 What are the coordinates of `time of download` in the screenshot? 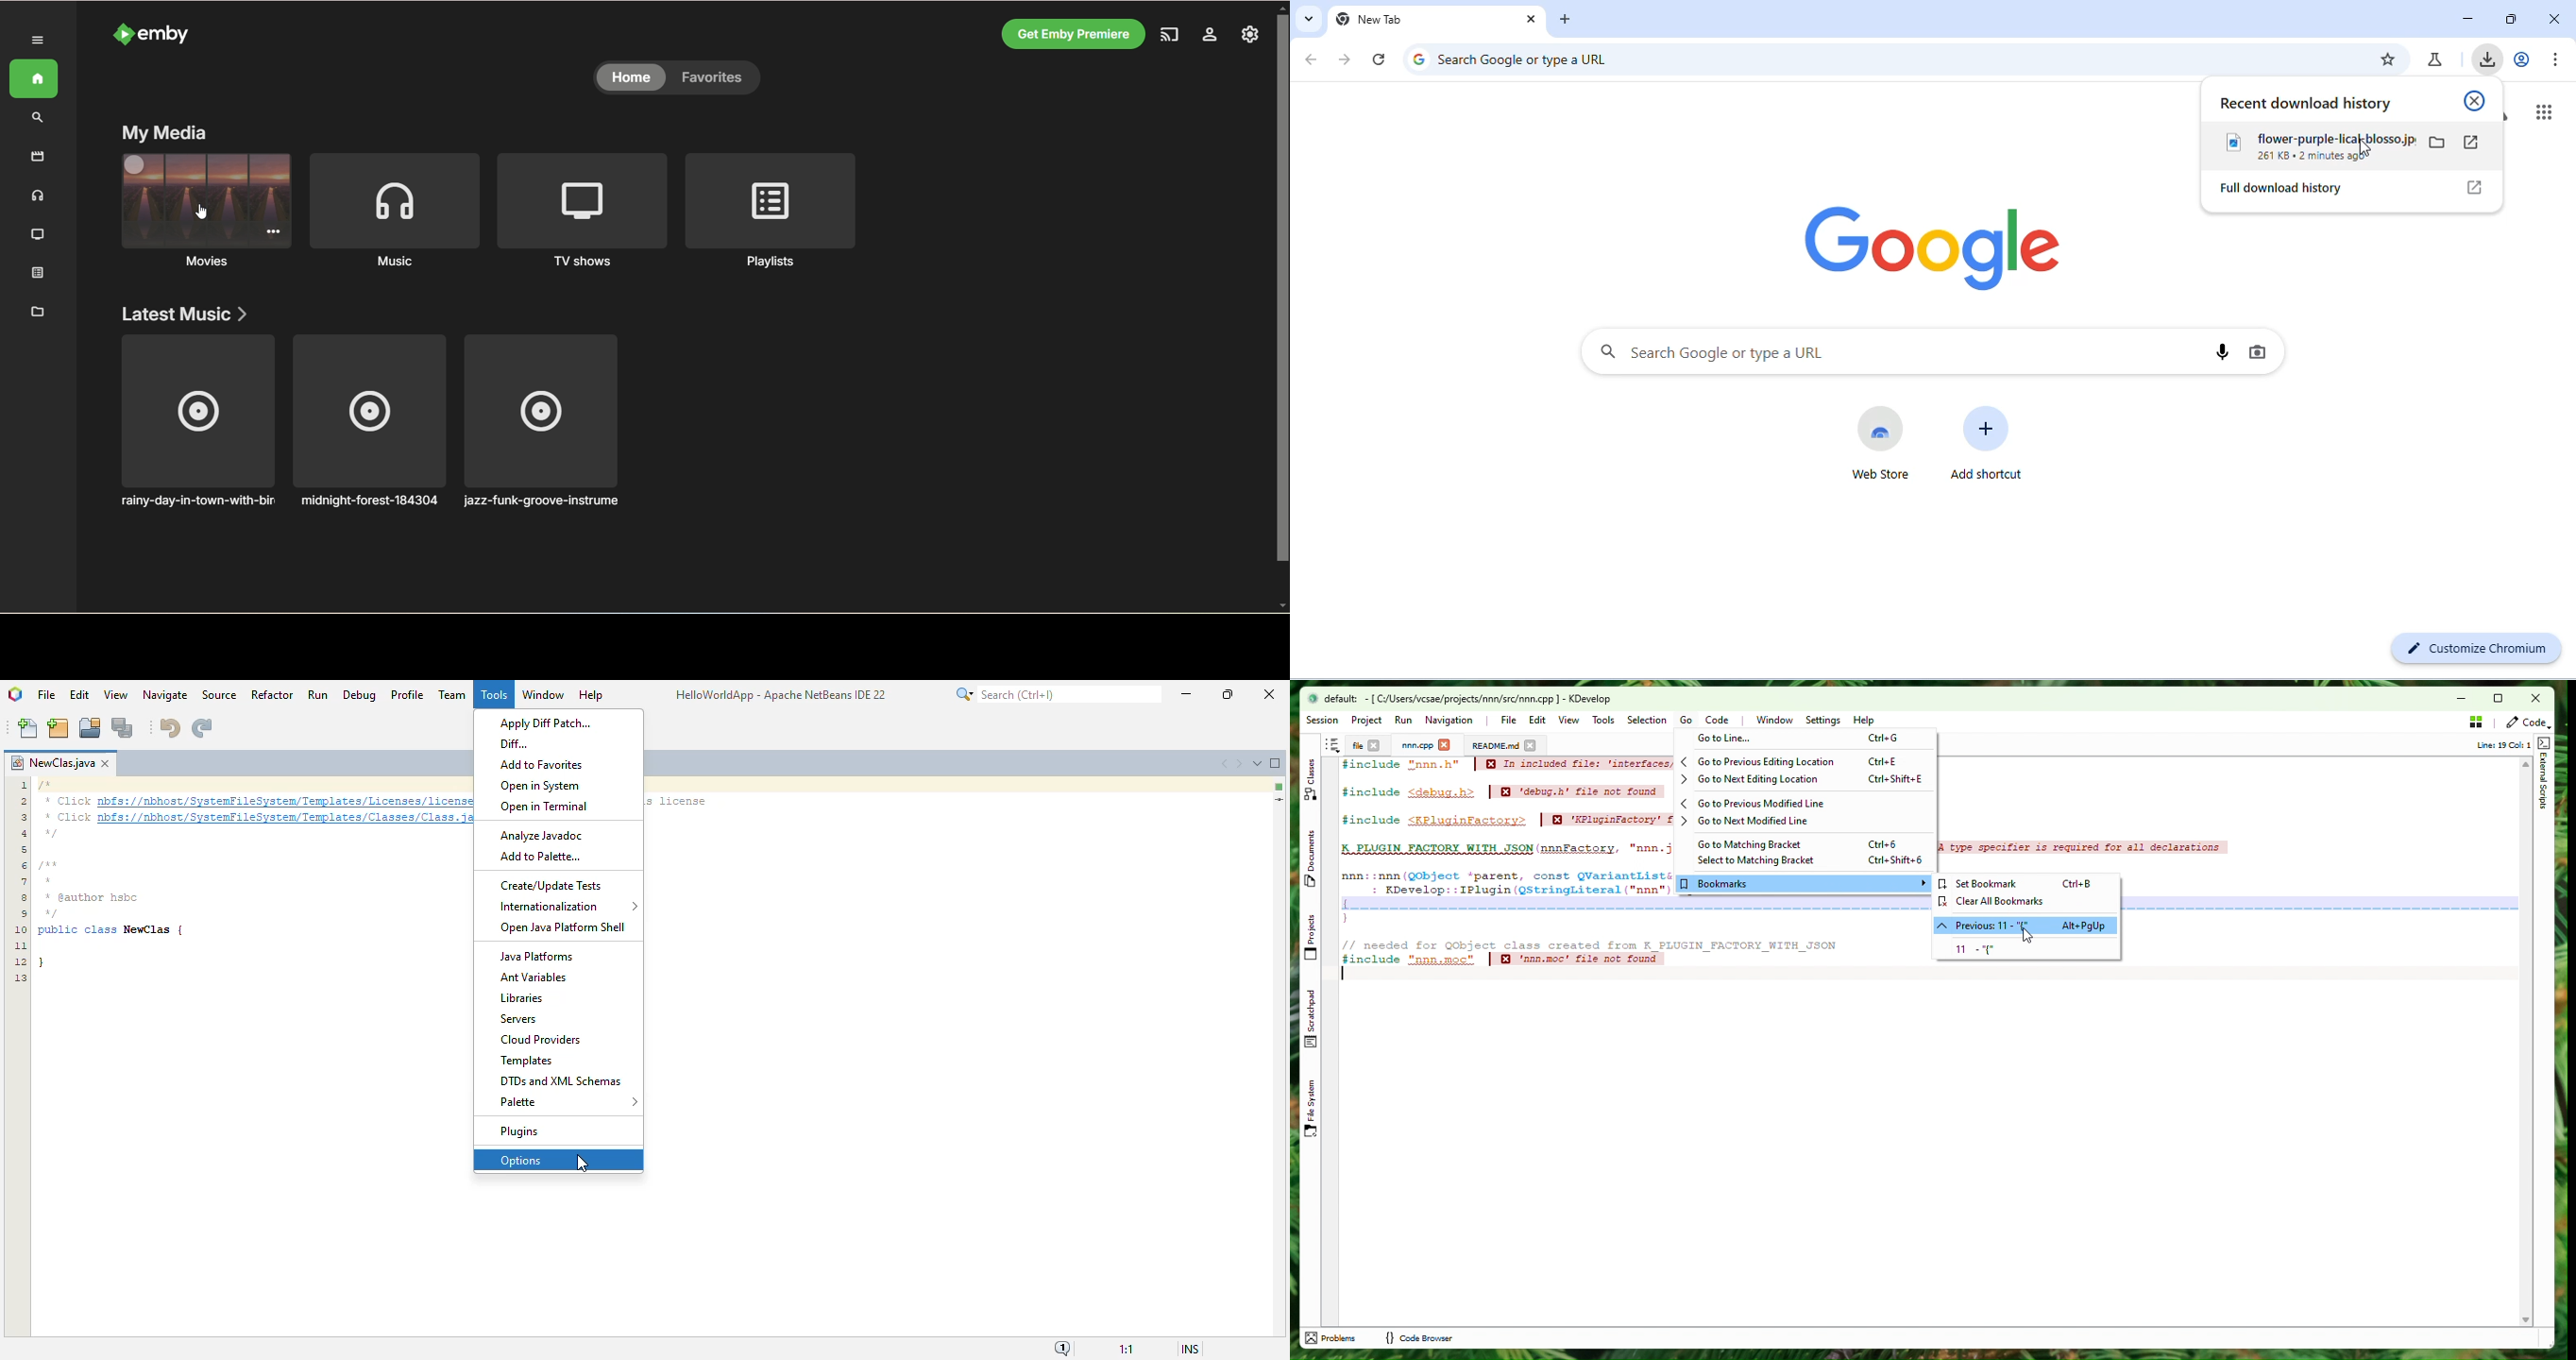 It's located at (2337, 159).